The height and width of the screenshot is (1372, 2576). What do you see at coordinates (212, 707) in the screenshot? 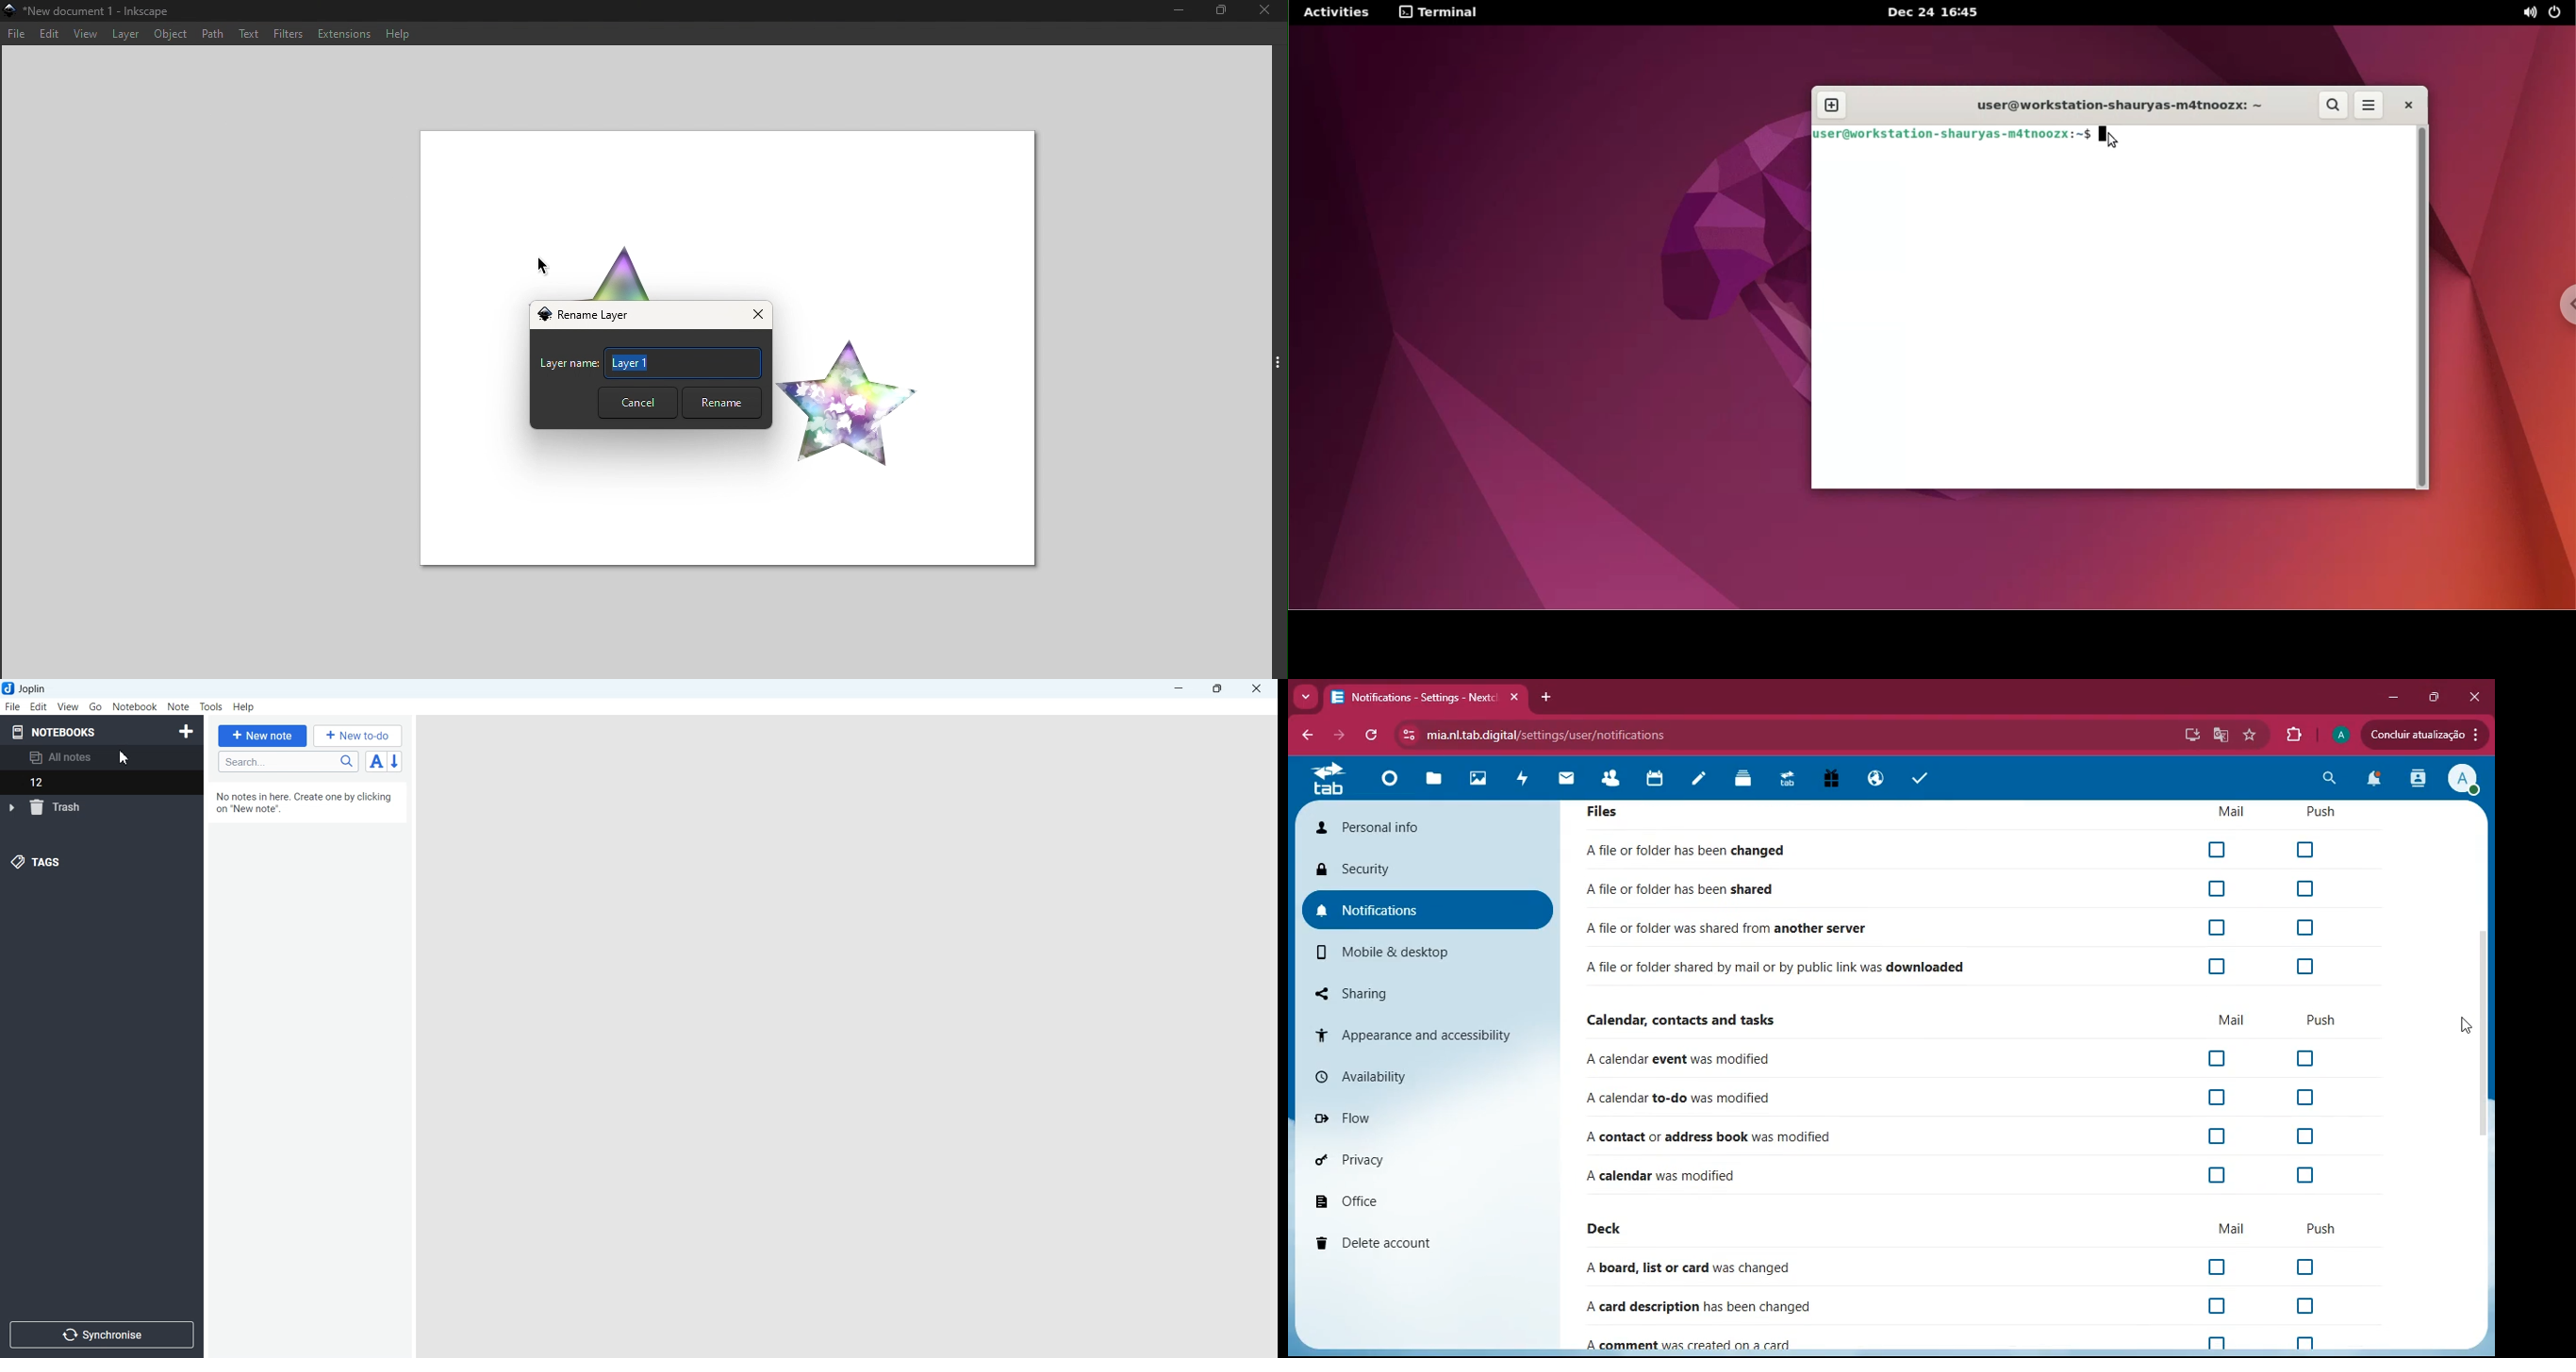
I see `Tools` at bounding box center [212, 707].